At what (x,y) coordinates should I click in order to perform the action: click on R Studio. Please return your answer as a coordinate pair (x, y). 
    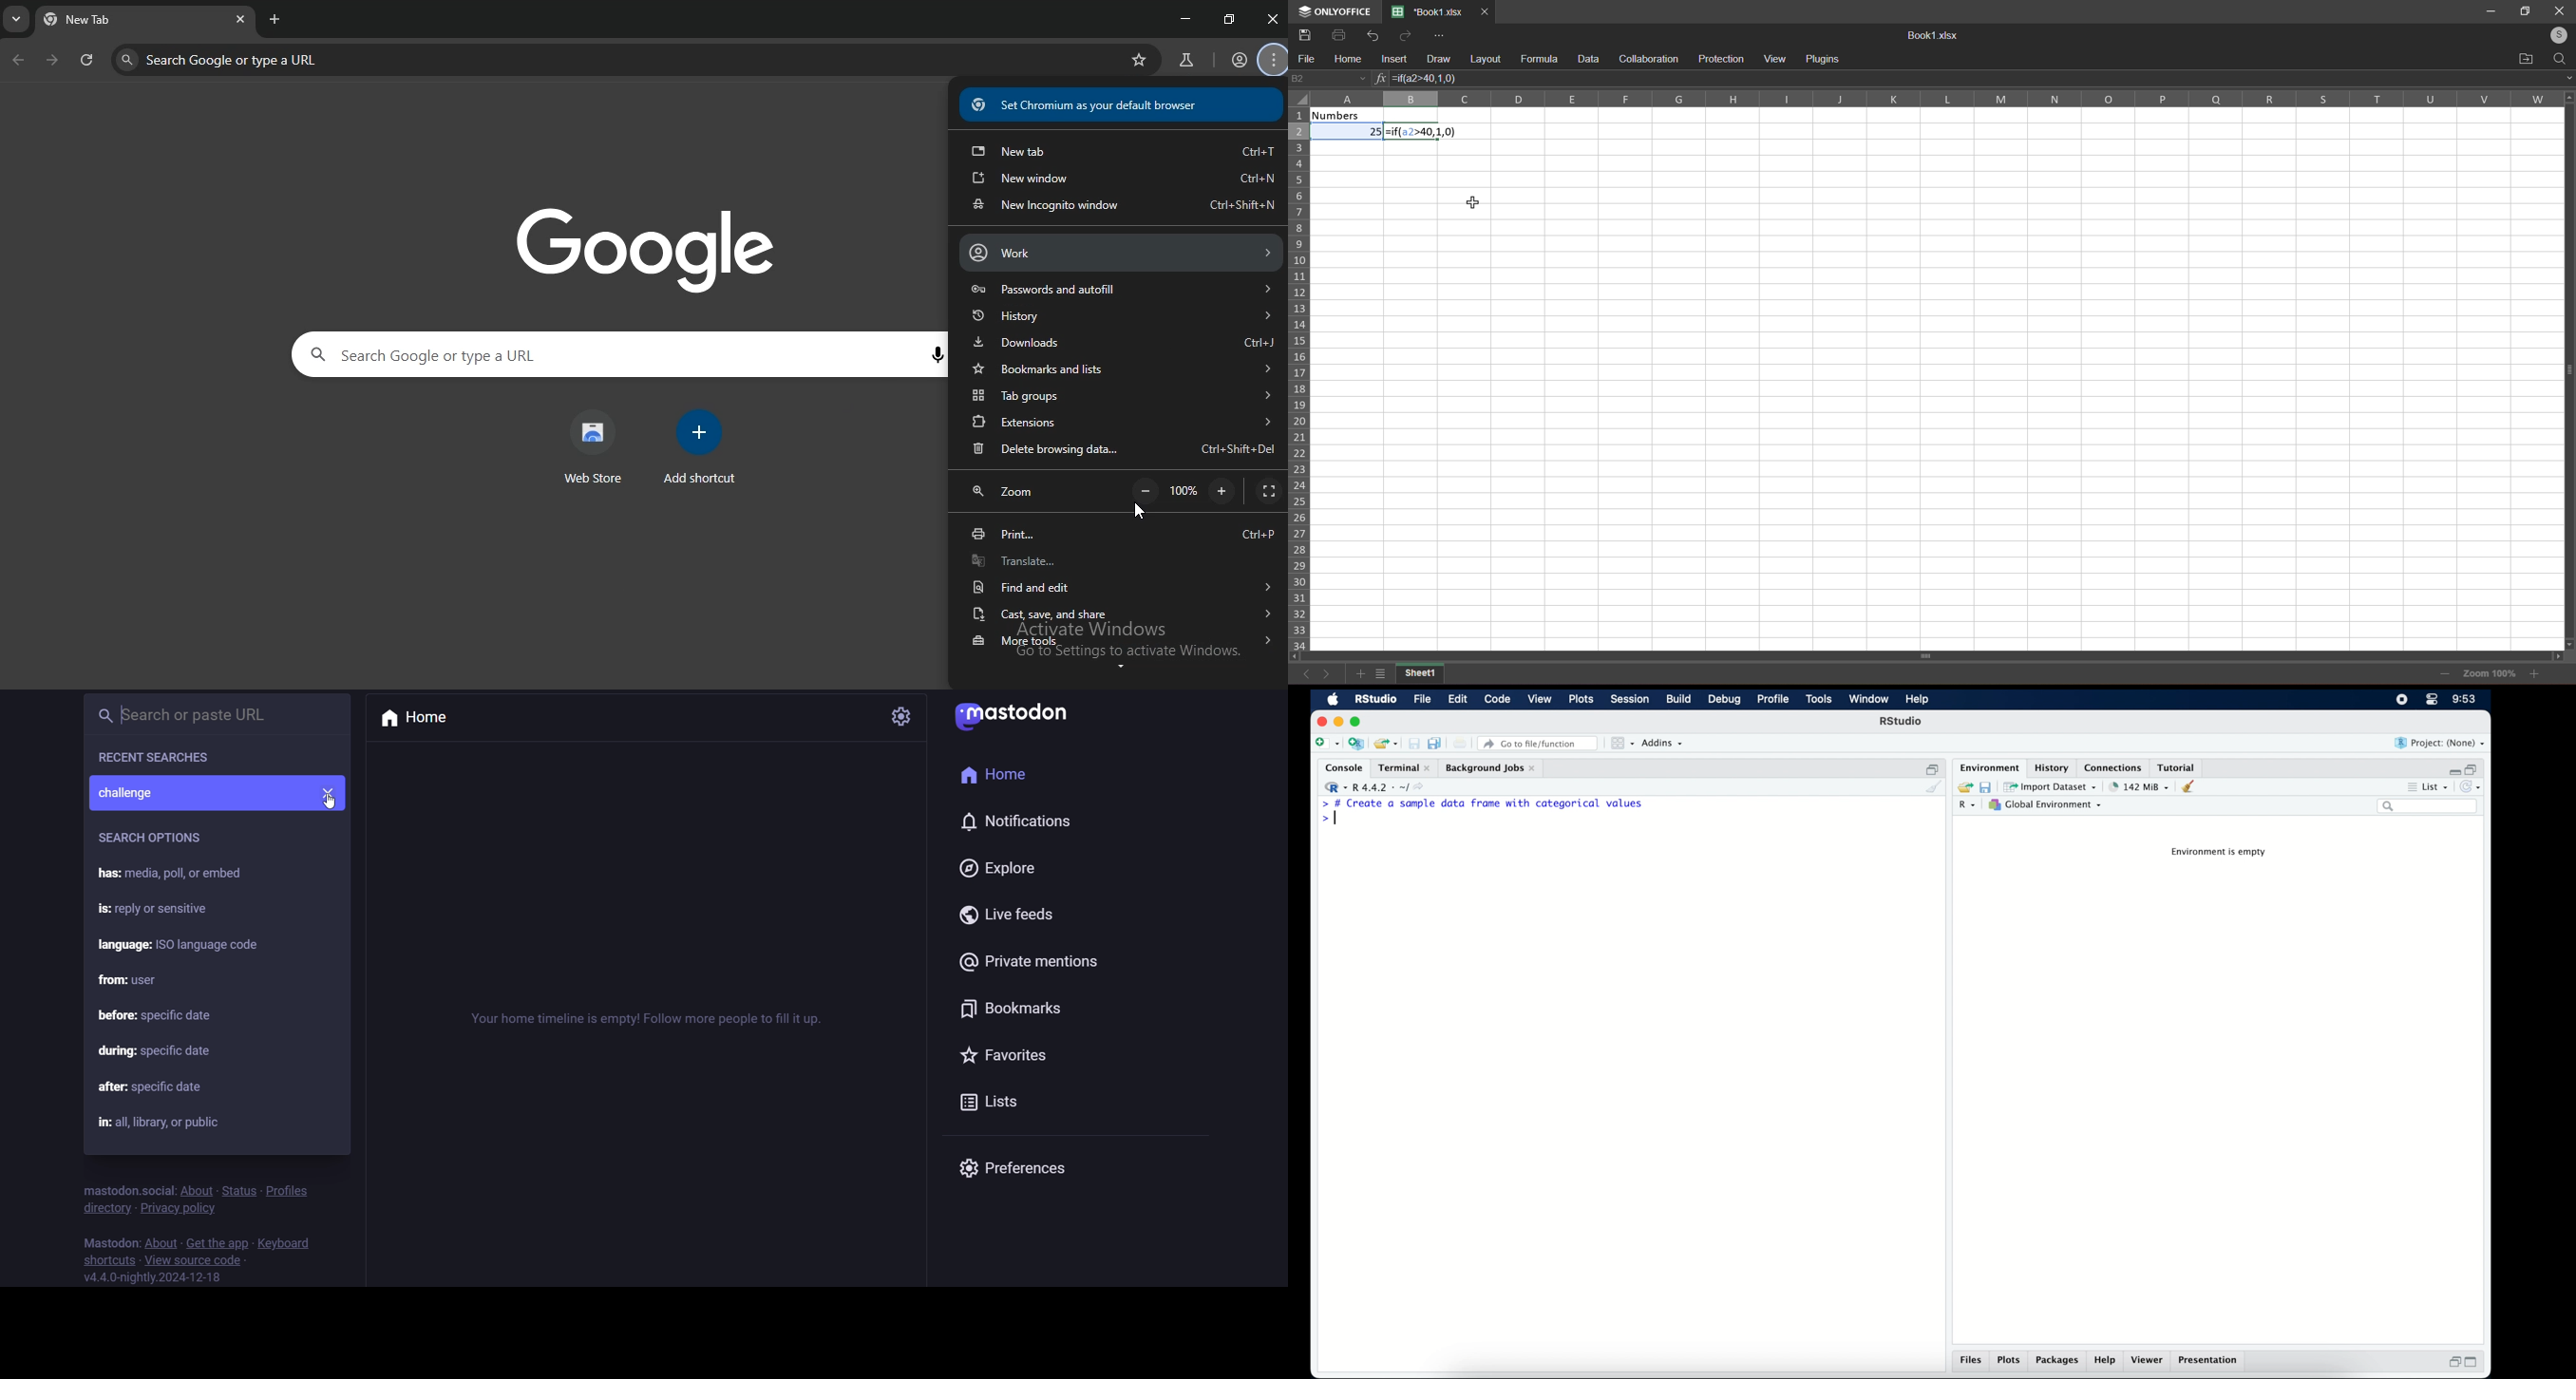
    Looking at the image, I should click on (1902, 721).